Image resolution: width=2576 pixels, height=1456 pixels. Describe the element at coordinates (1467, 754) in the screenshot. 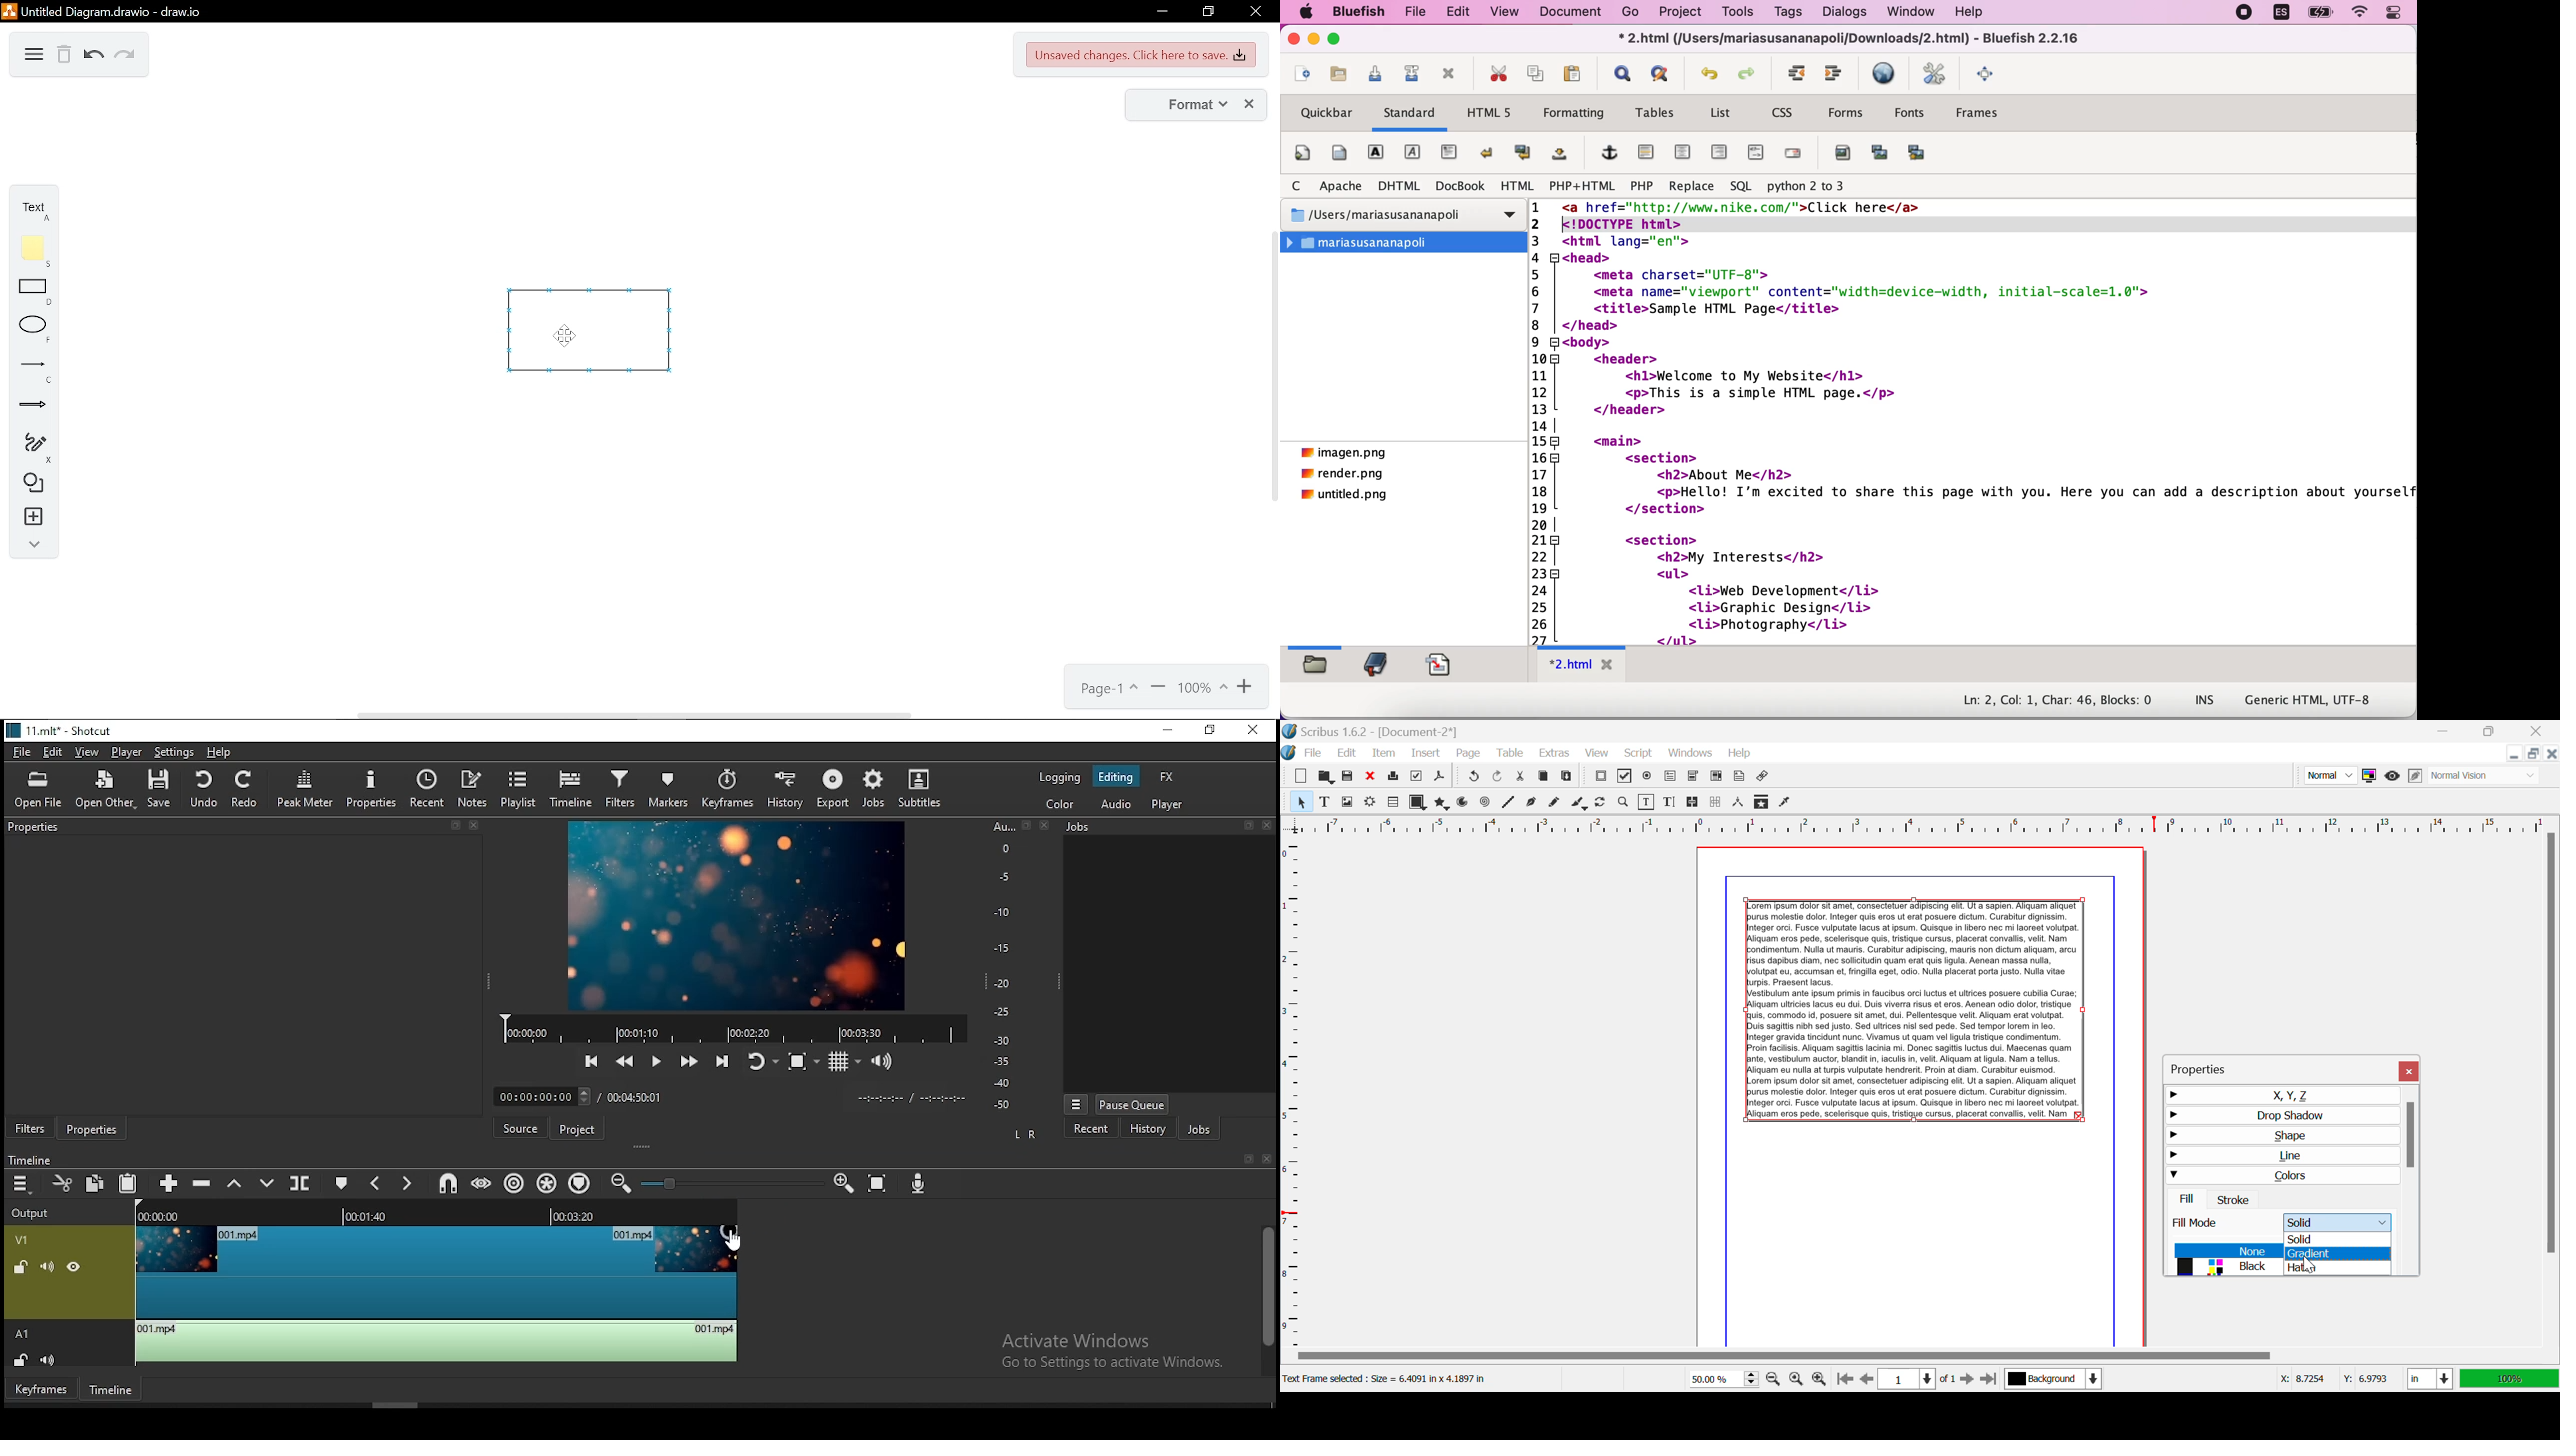

I see `Page` at that location.